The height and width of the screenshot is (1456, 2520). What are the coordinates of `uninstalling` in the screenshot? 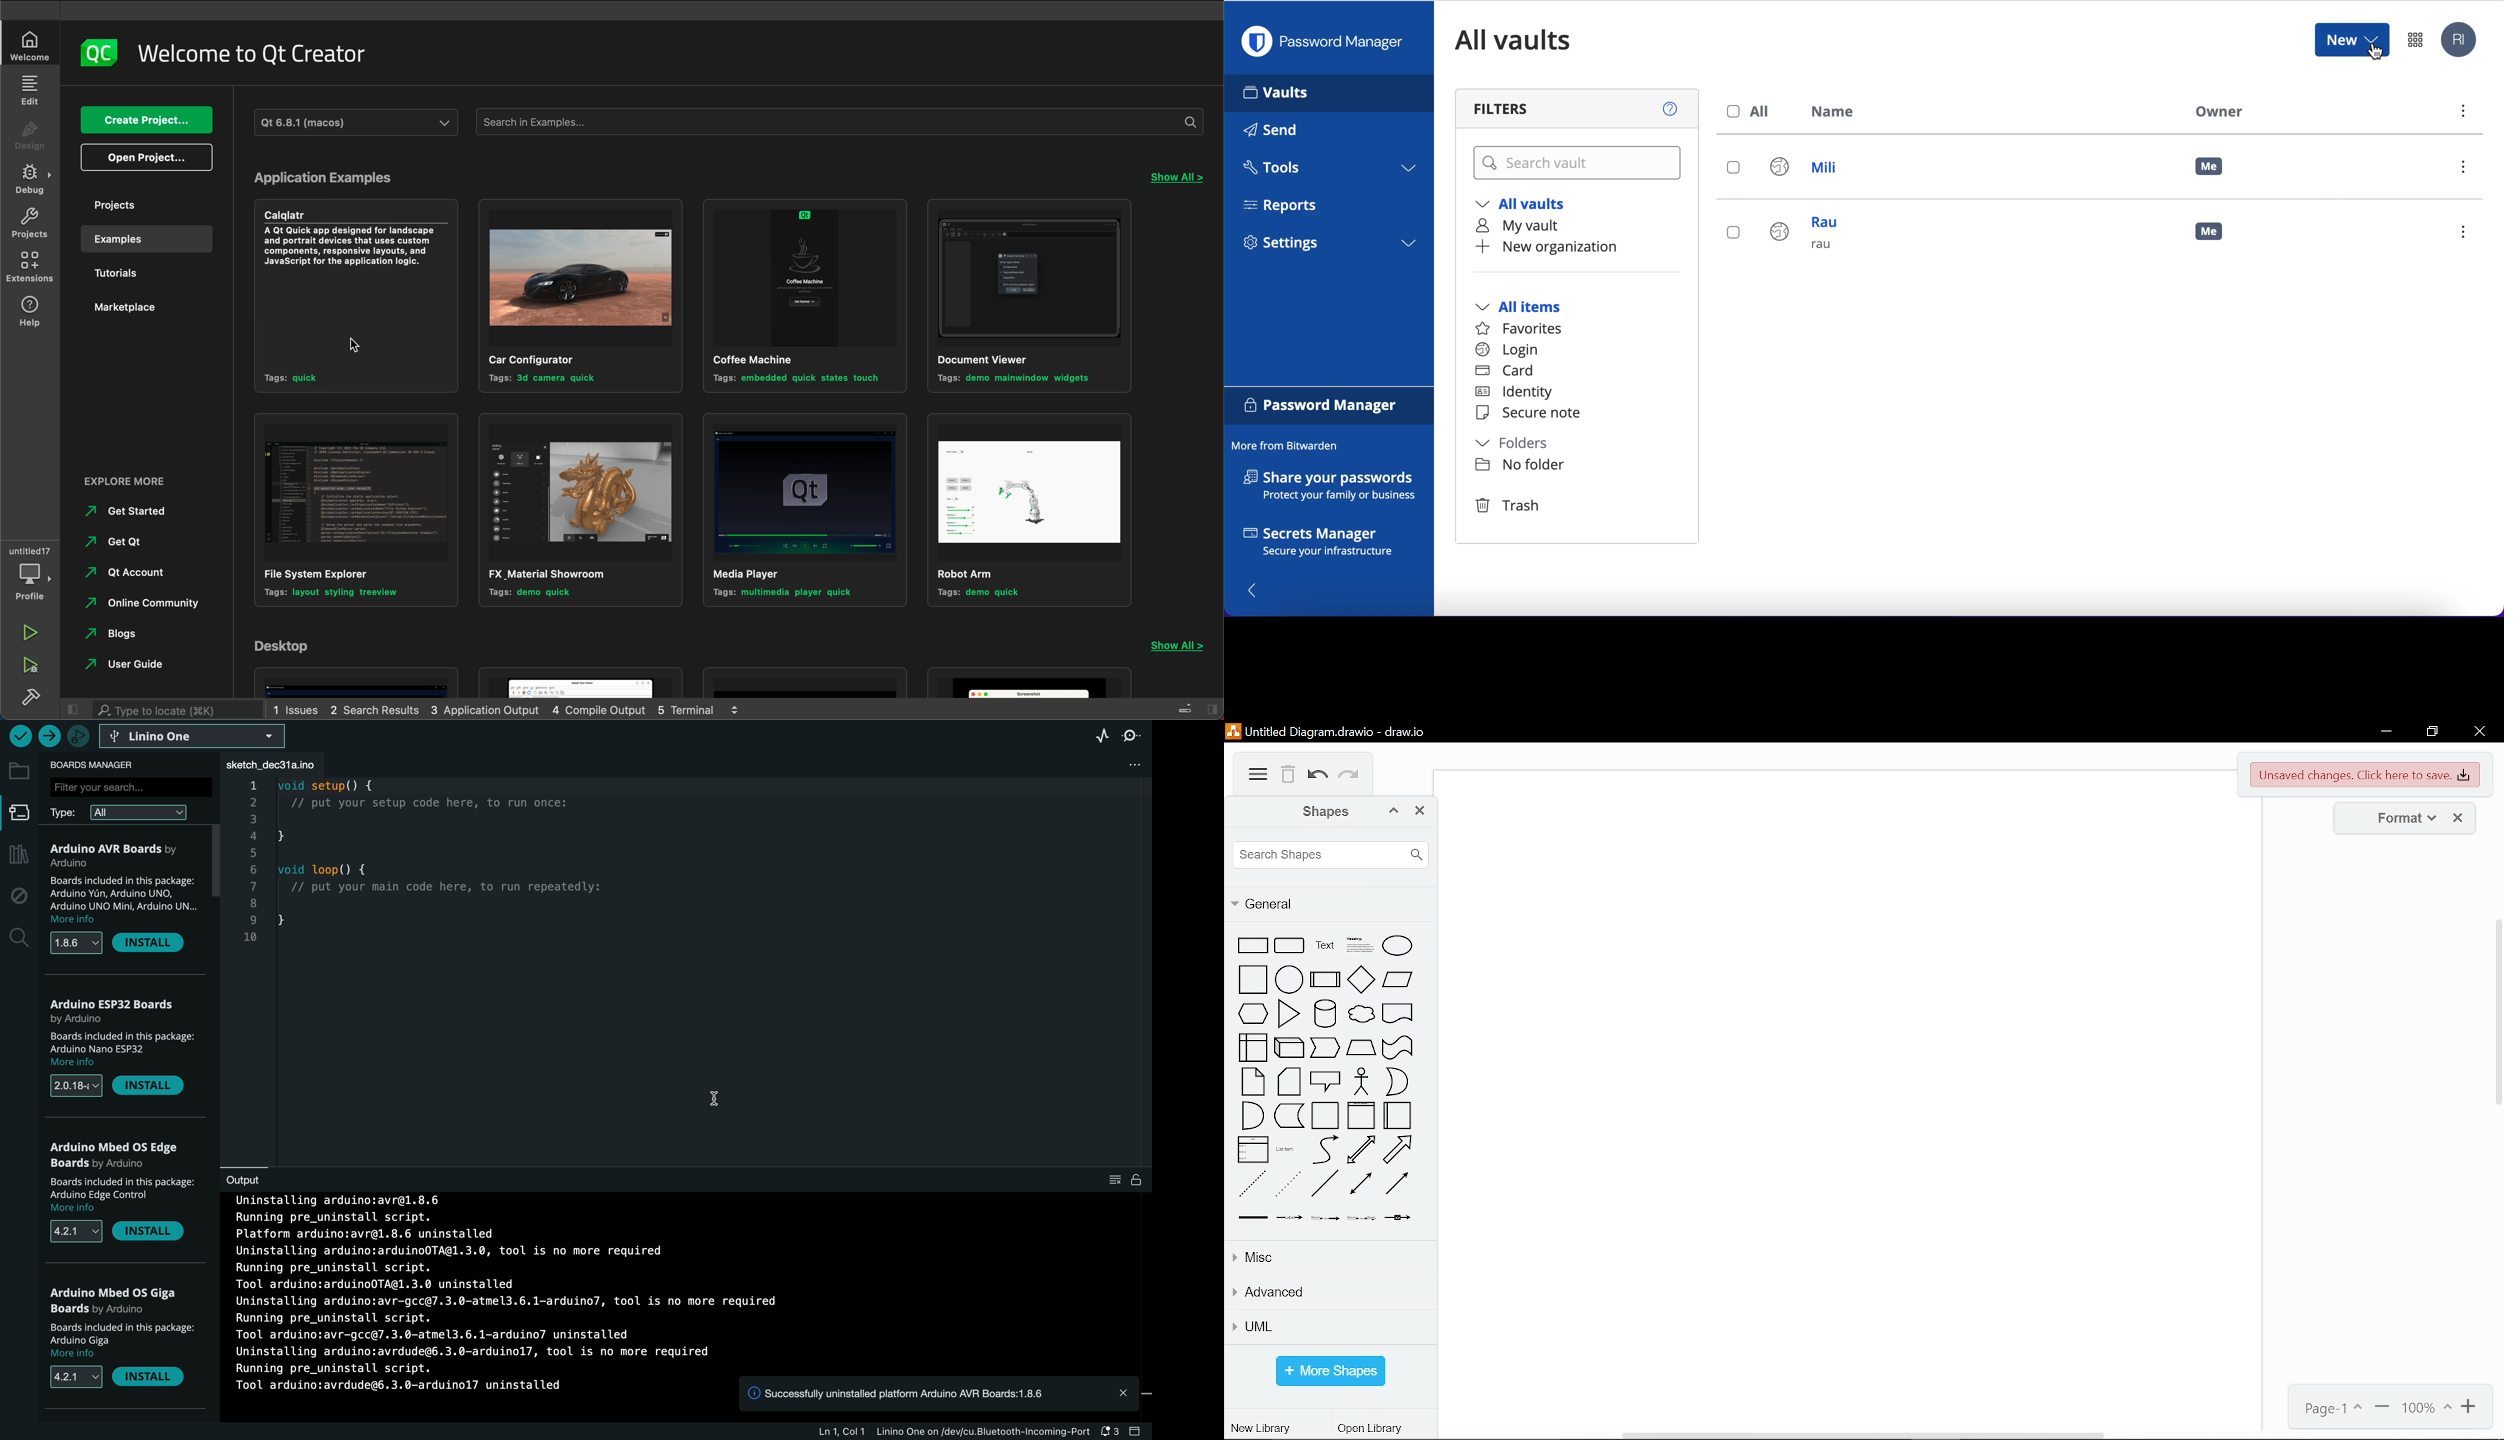 It's located at (508, 1286).